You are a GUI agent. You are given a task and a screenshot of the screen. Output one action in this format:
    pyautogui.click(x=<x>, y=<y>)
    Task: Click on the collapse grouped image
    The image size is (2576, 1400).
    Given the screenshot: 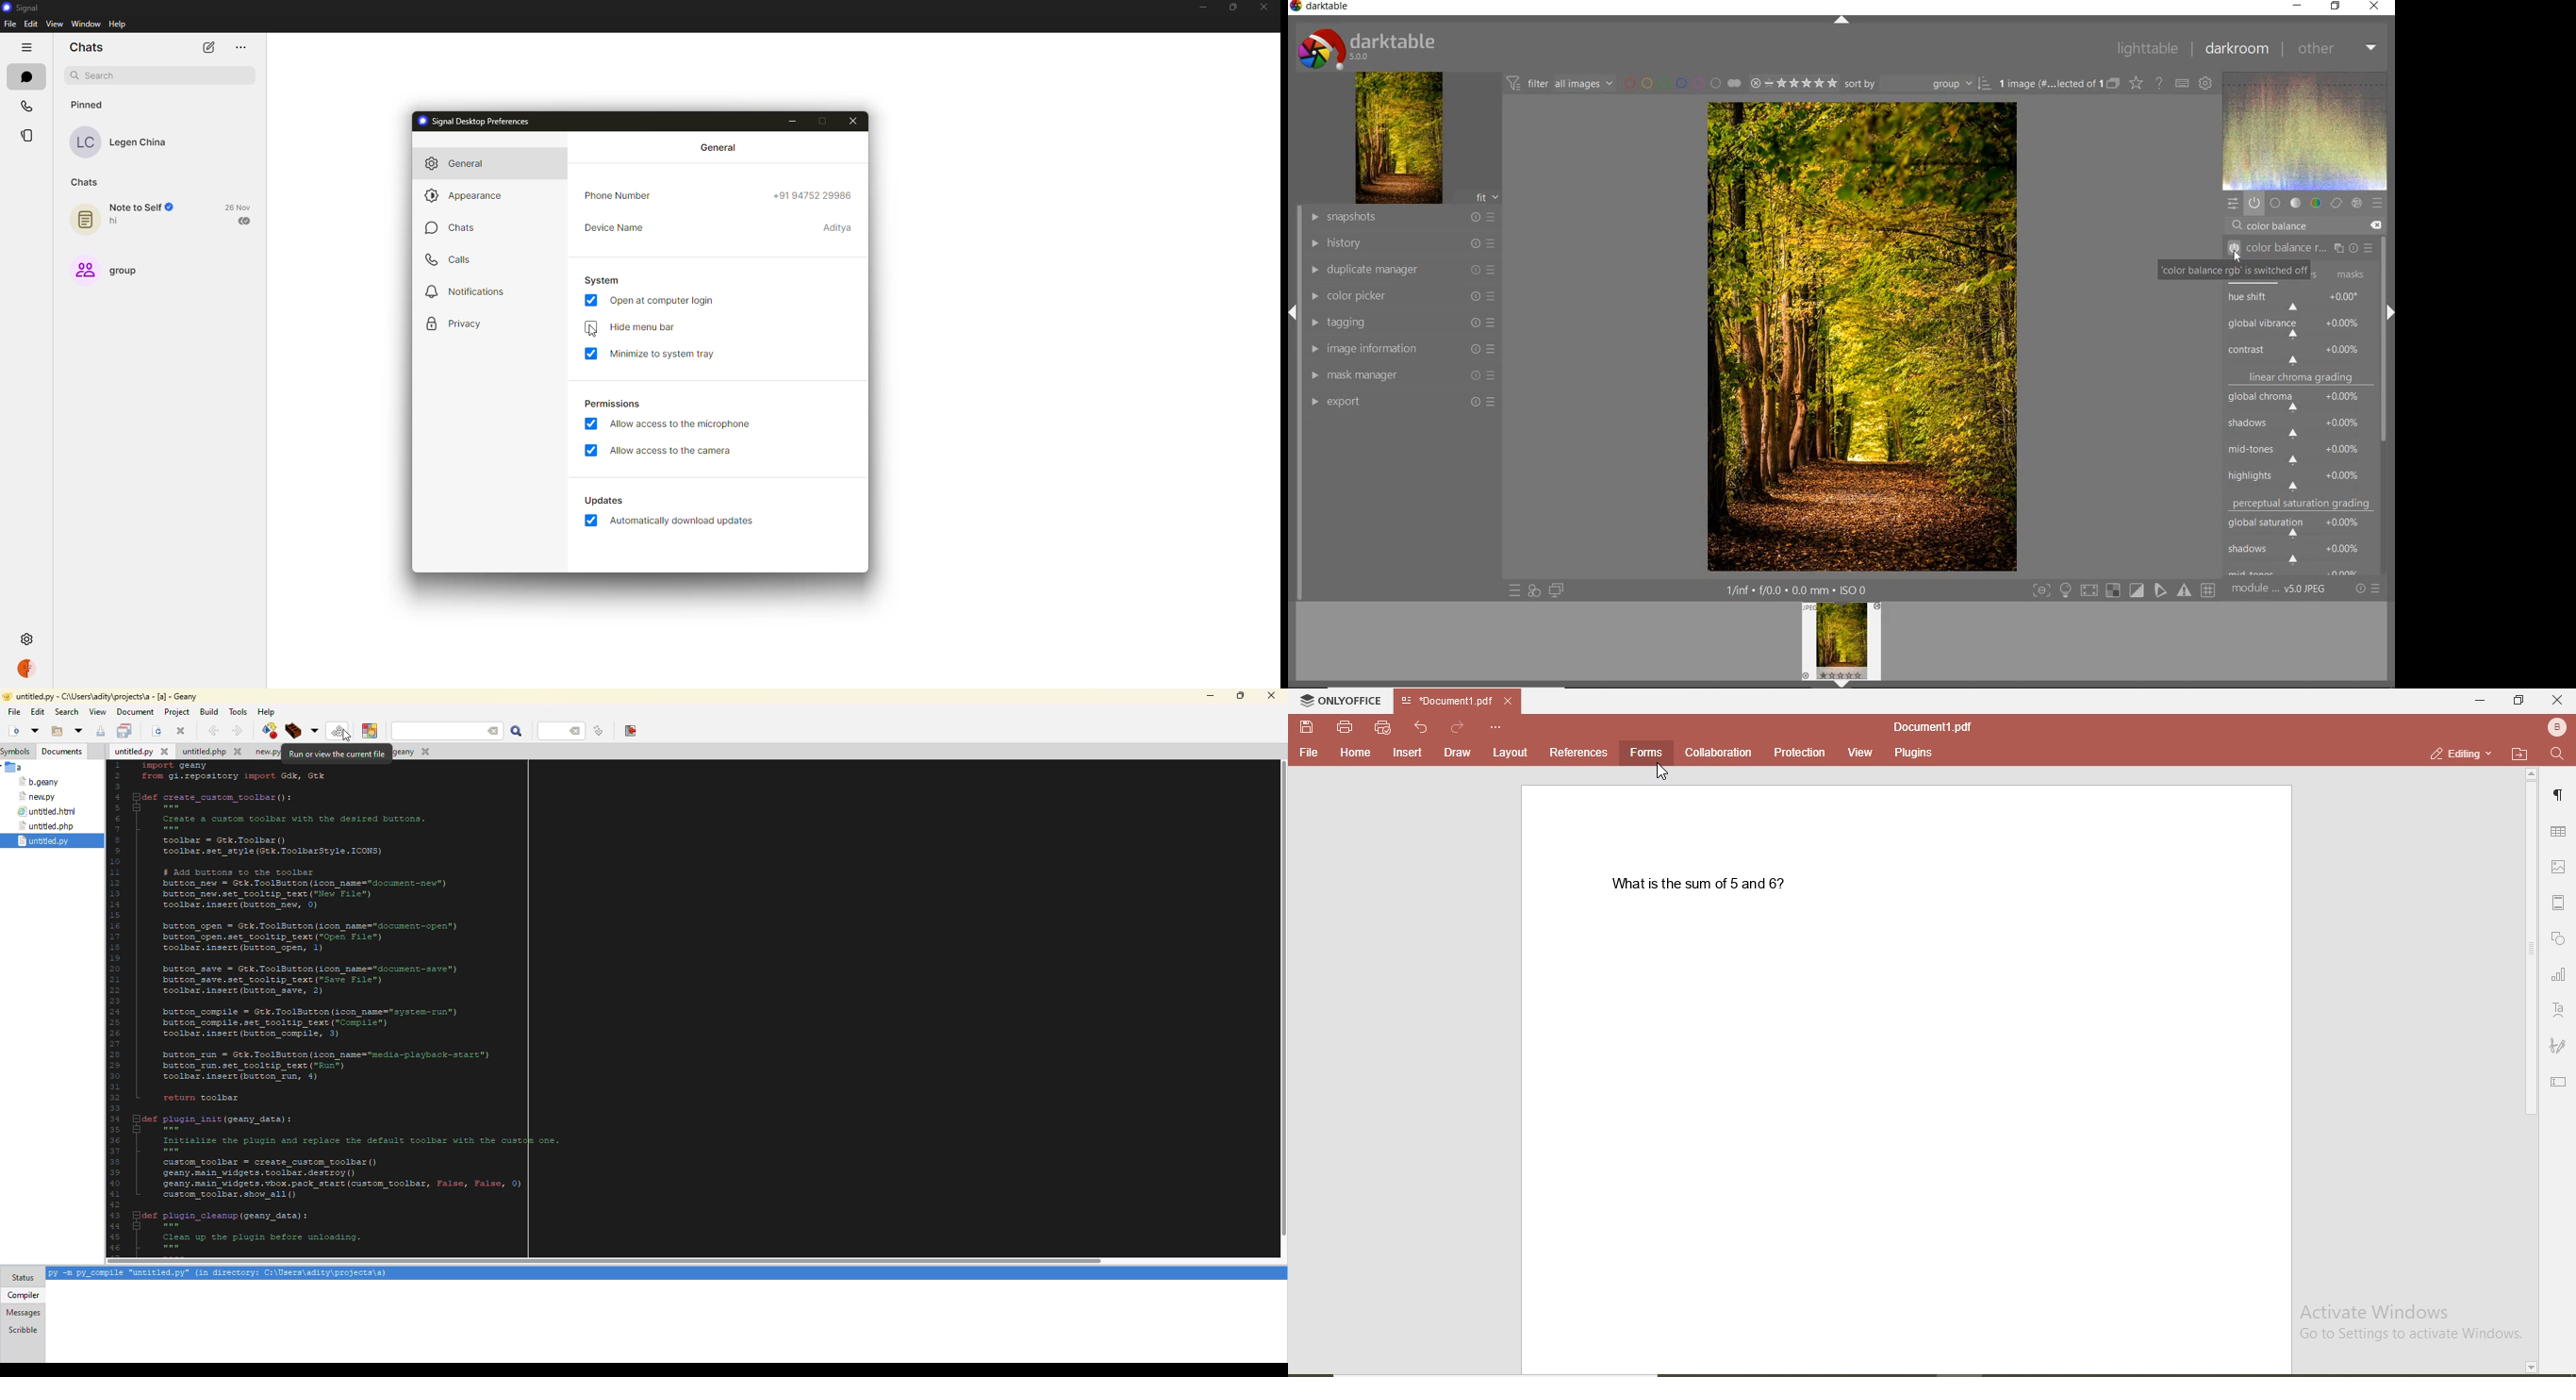 What is the action you would take?
    pyautogui.click(x=2113, y=84)
    